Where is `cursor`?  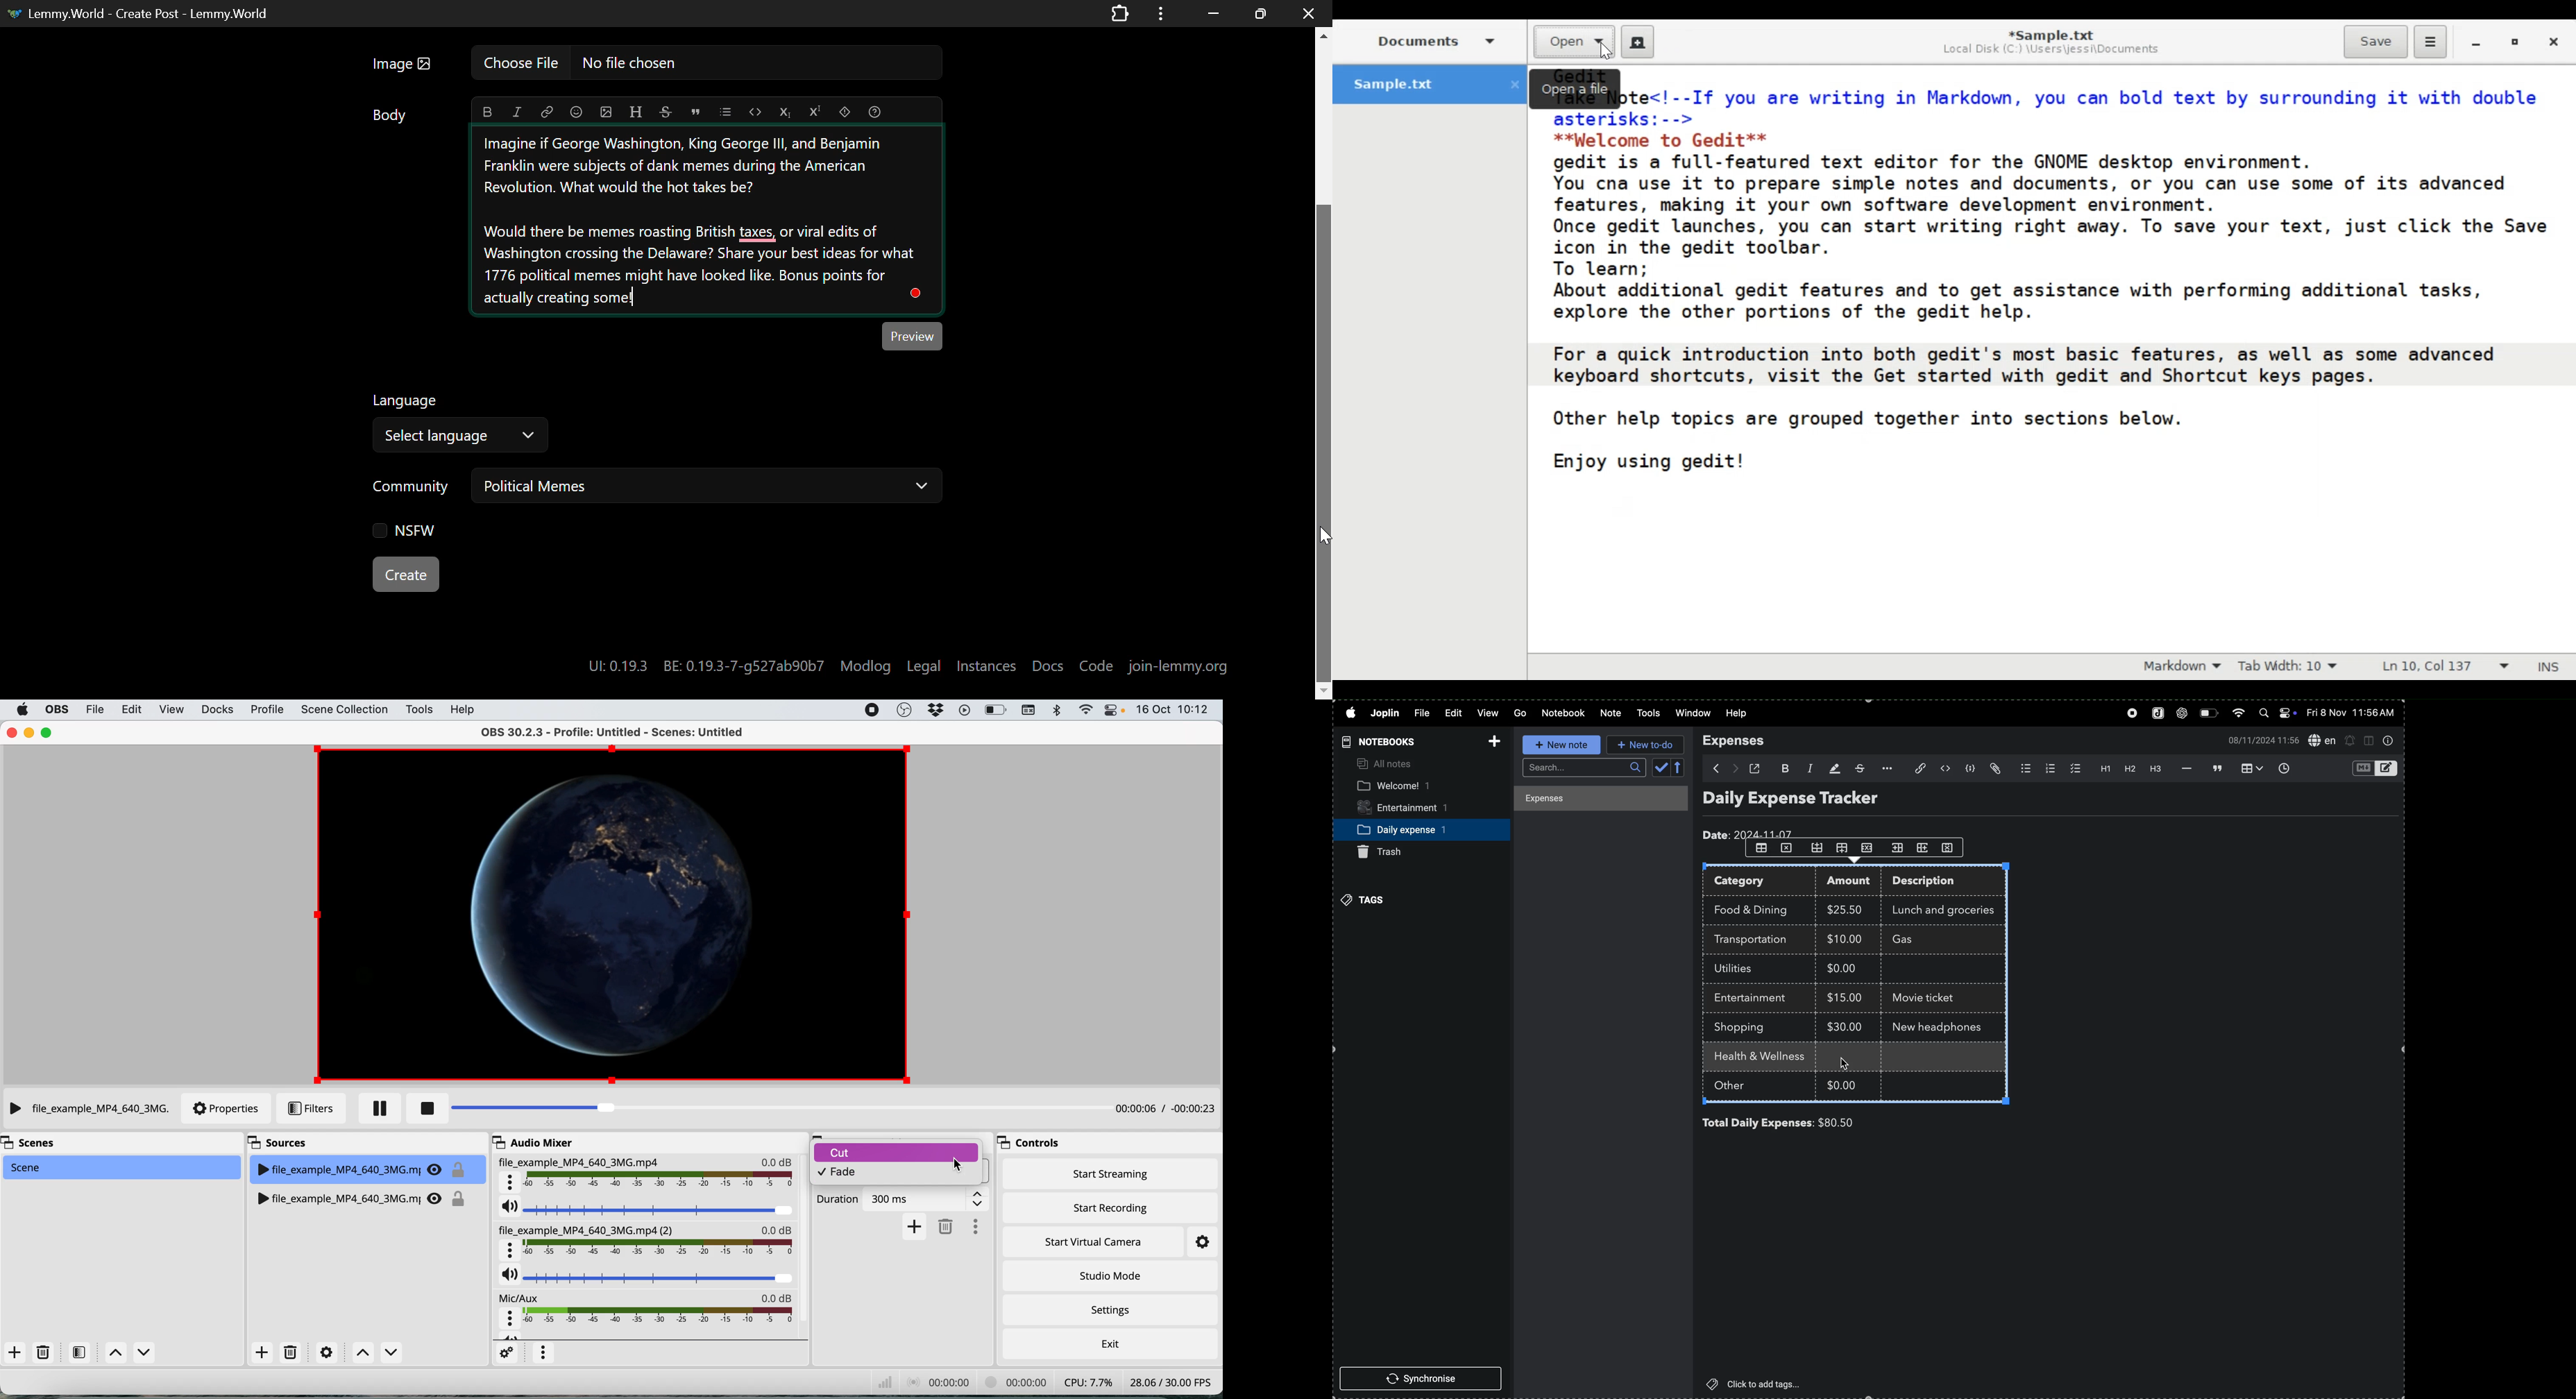
cursor is located at coordinates (1846, 1062).